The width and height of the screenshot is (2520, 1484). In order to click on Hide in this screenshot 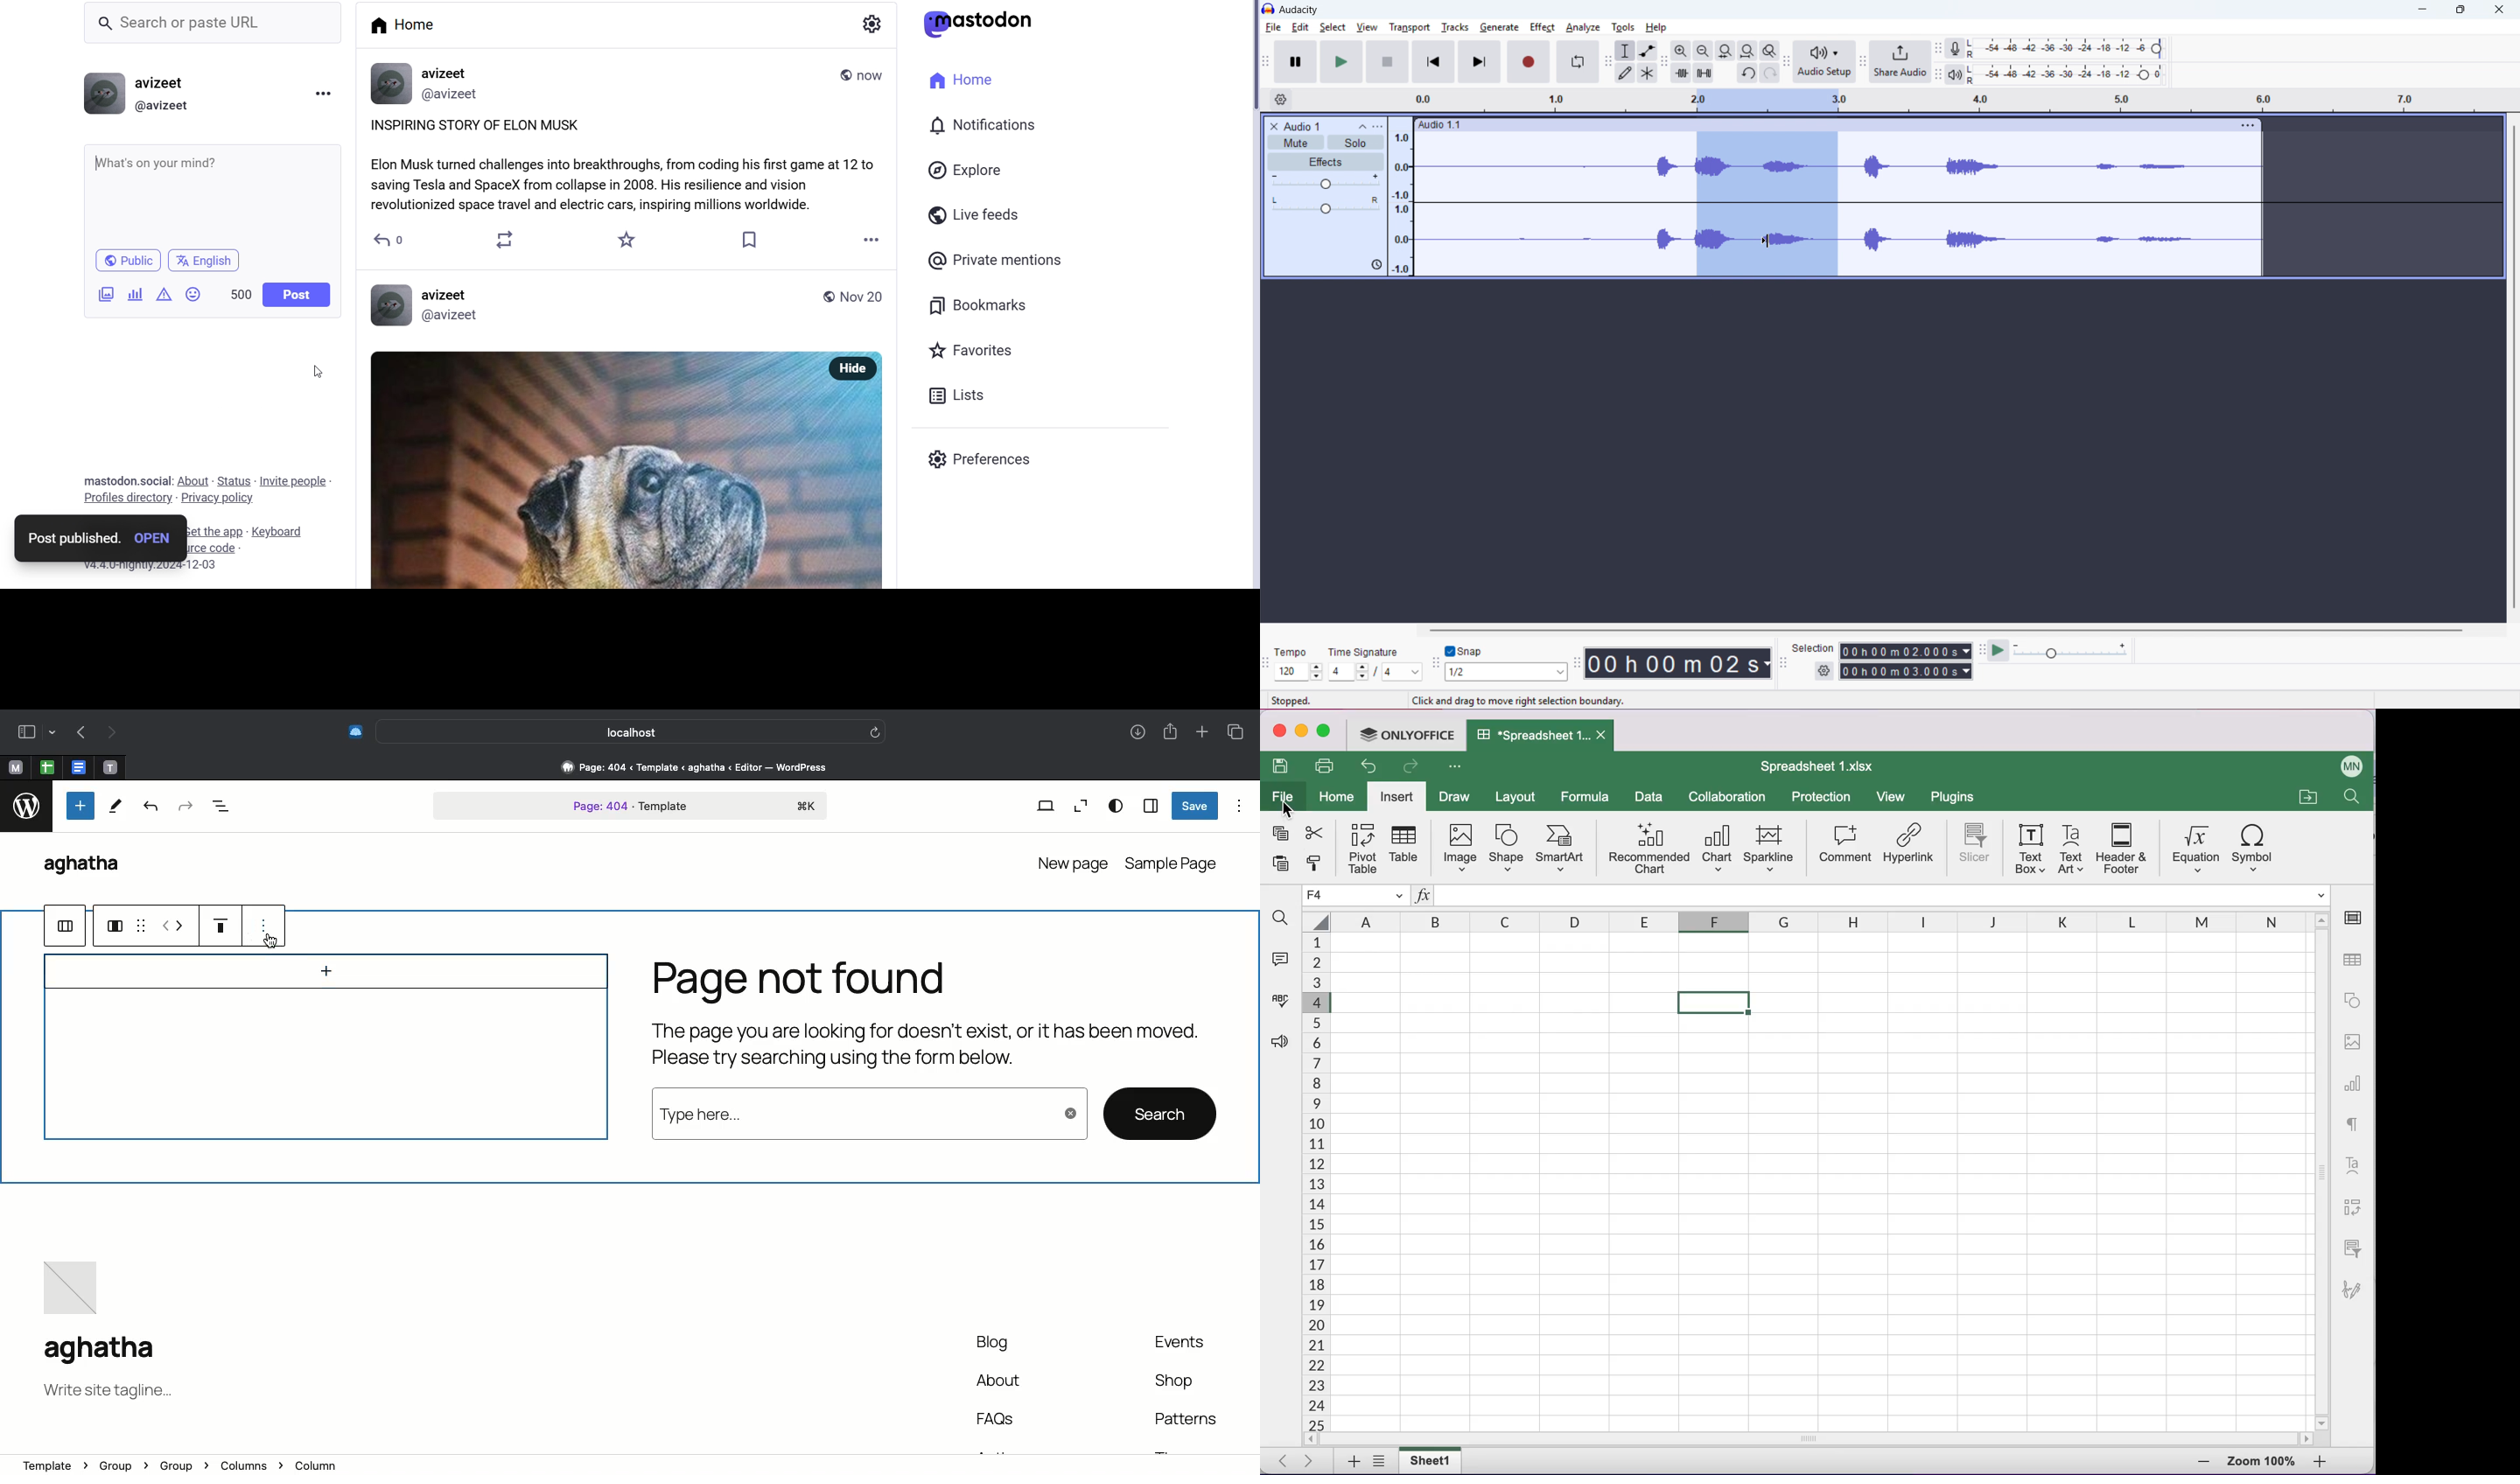, I will do `click(849, 369)`.